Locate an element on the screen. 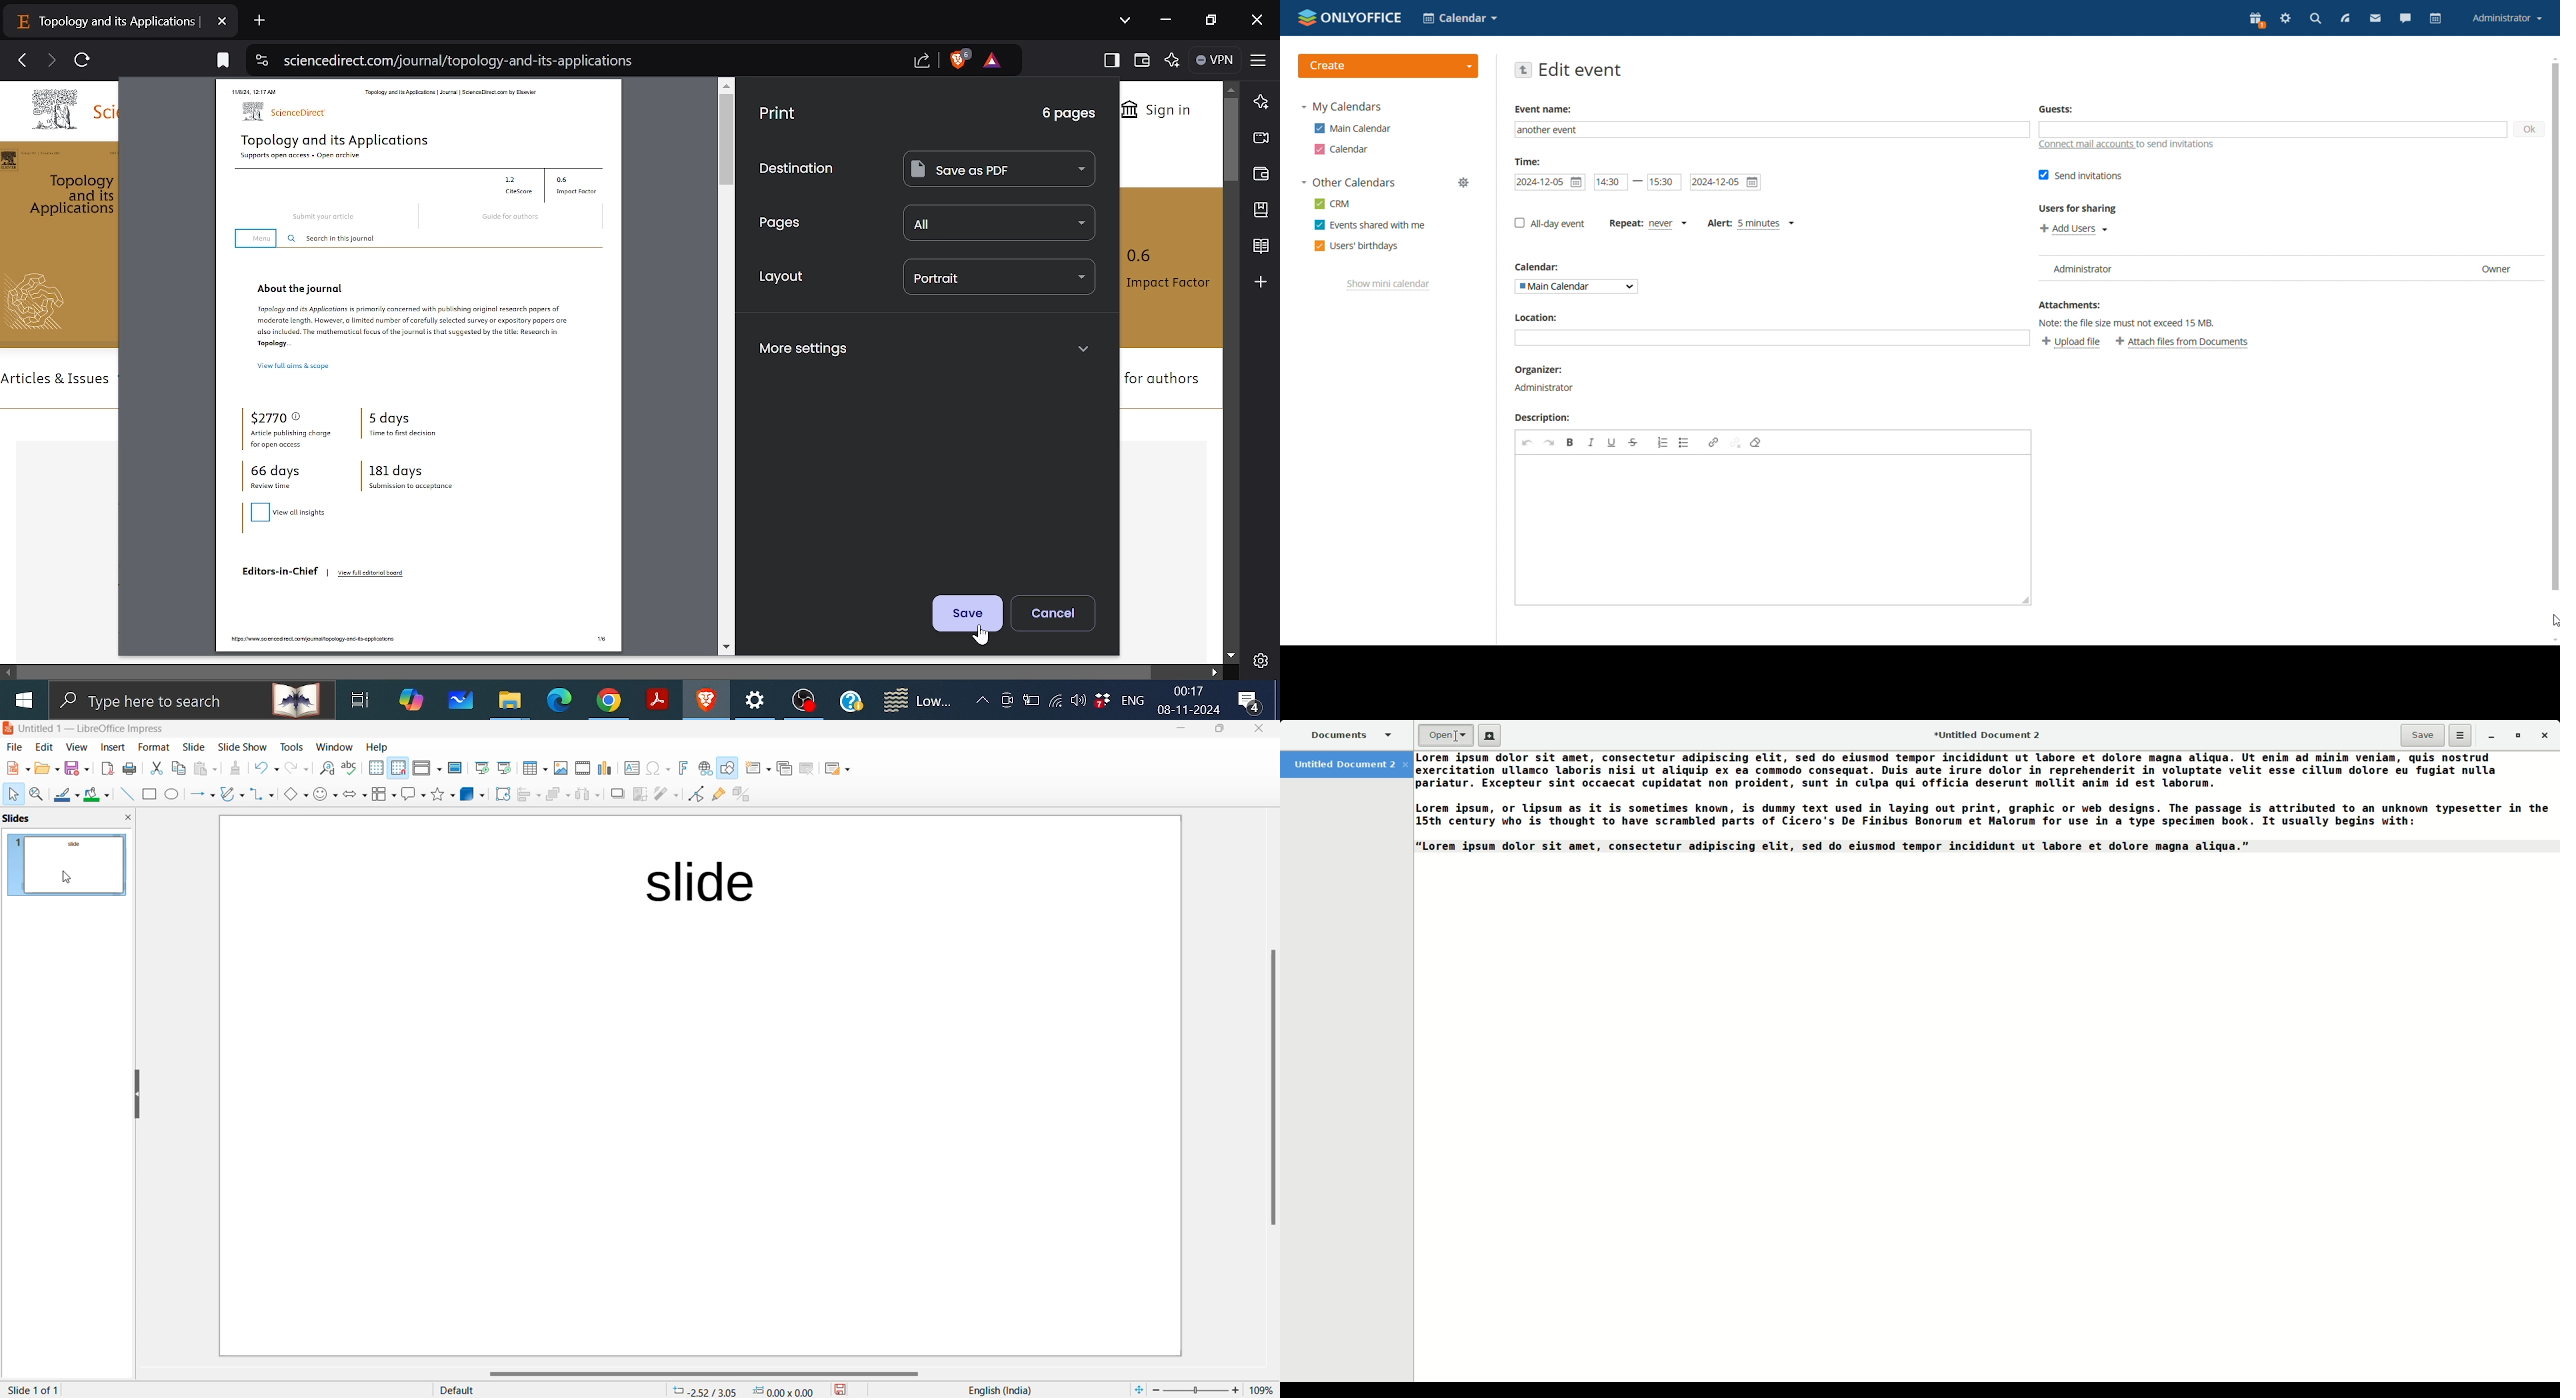  edit description is located at coordinates (1773, 530).